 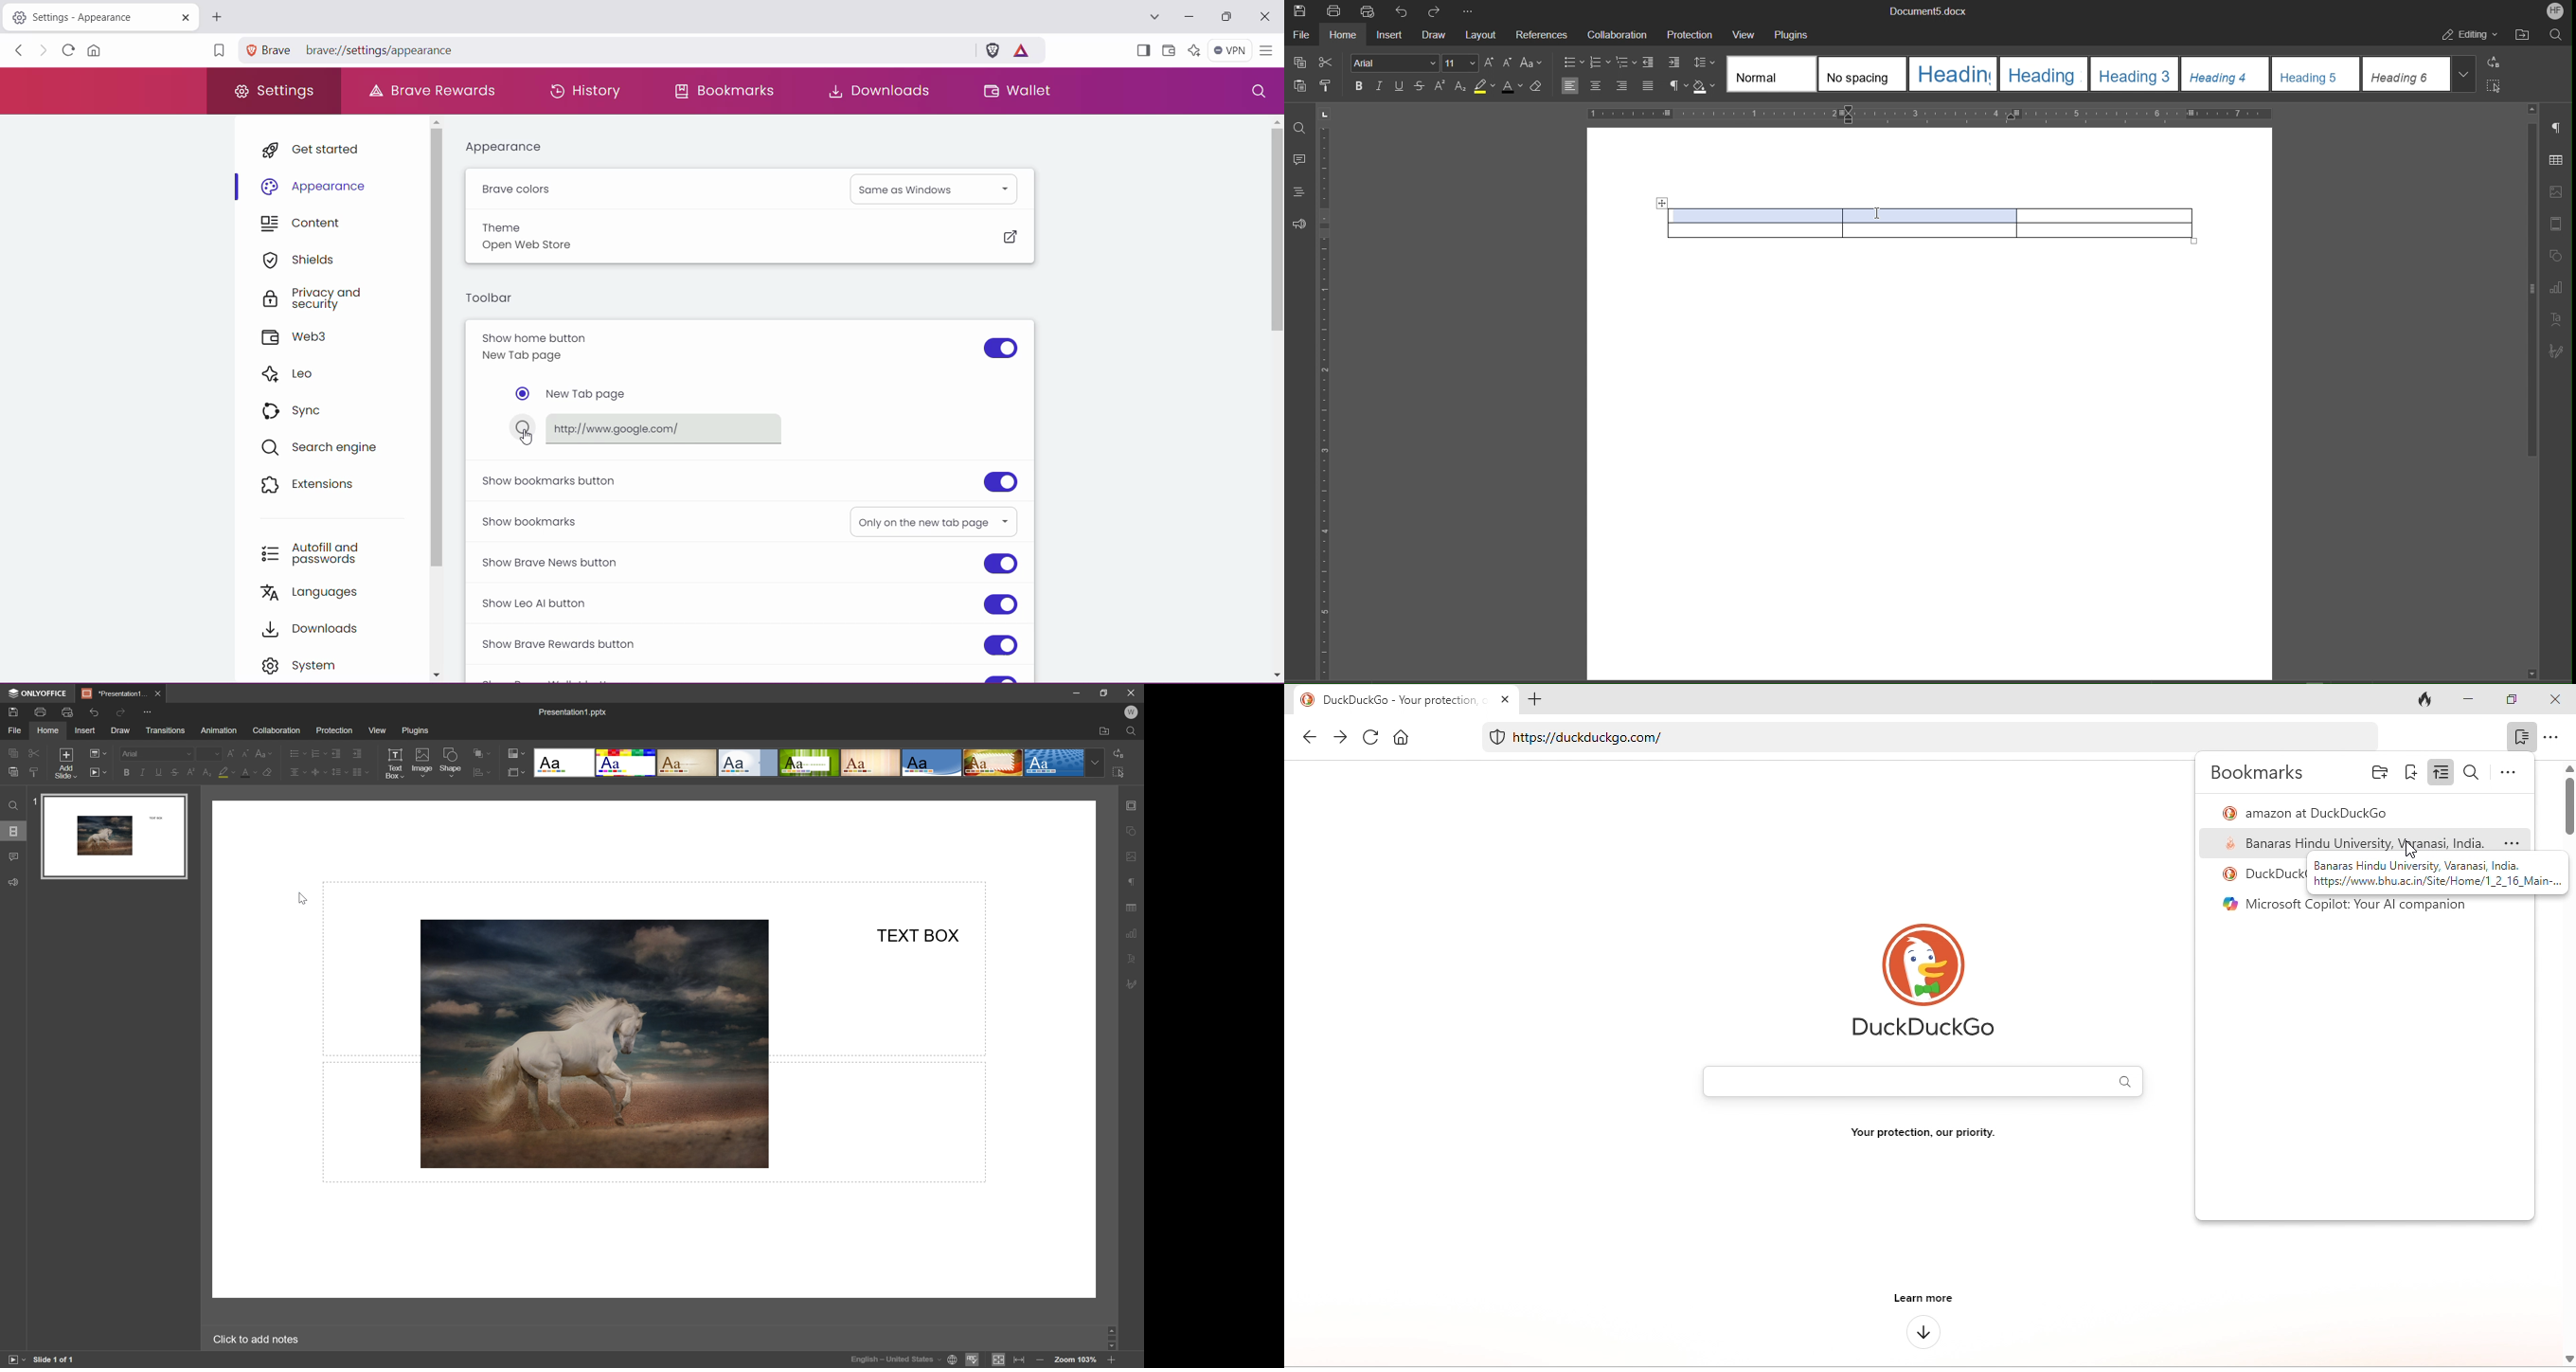 I want to click on Header and Footer, so click(x=2558, y=224).